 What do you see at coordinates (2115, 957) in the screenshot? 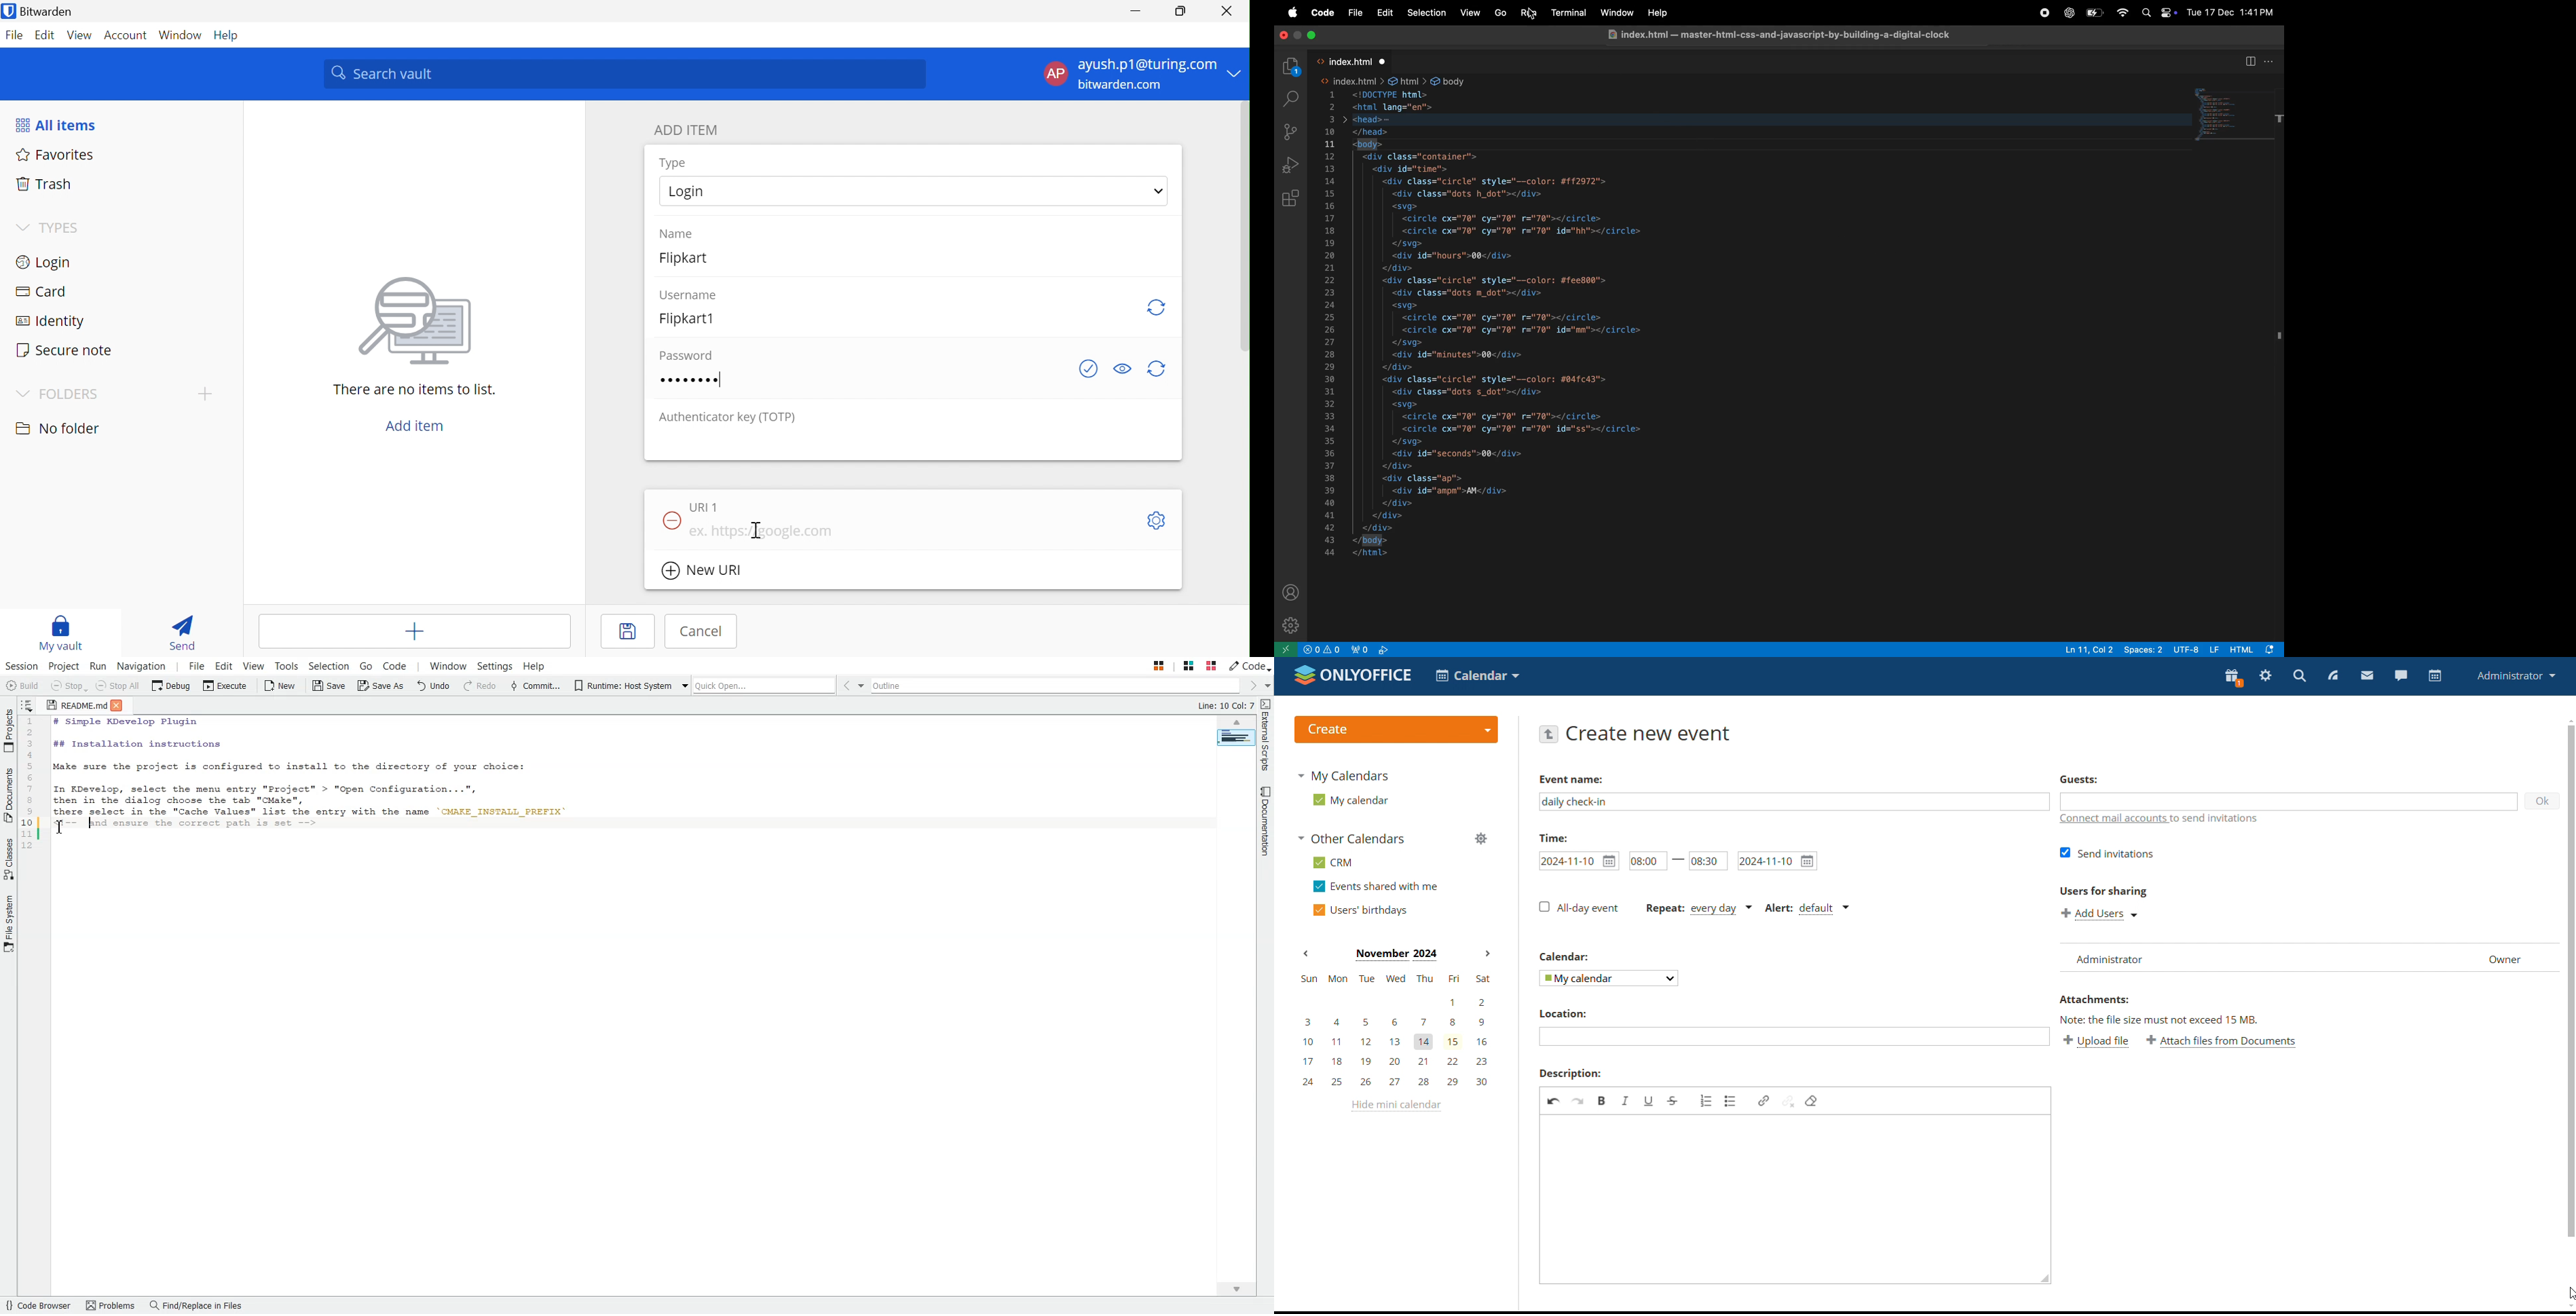
I see `list of users` at bounding box center [2115, 957].